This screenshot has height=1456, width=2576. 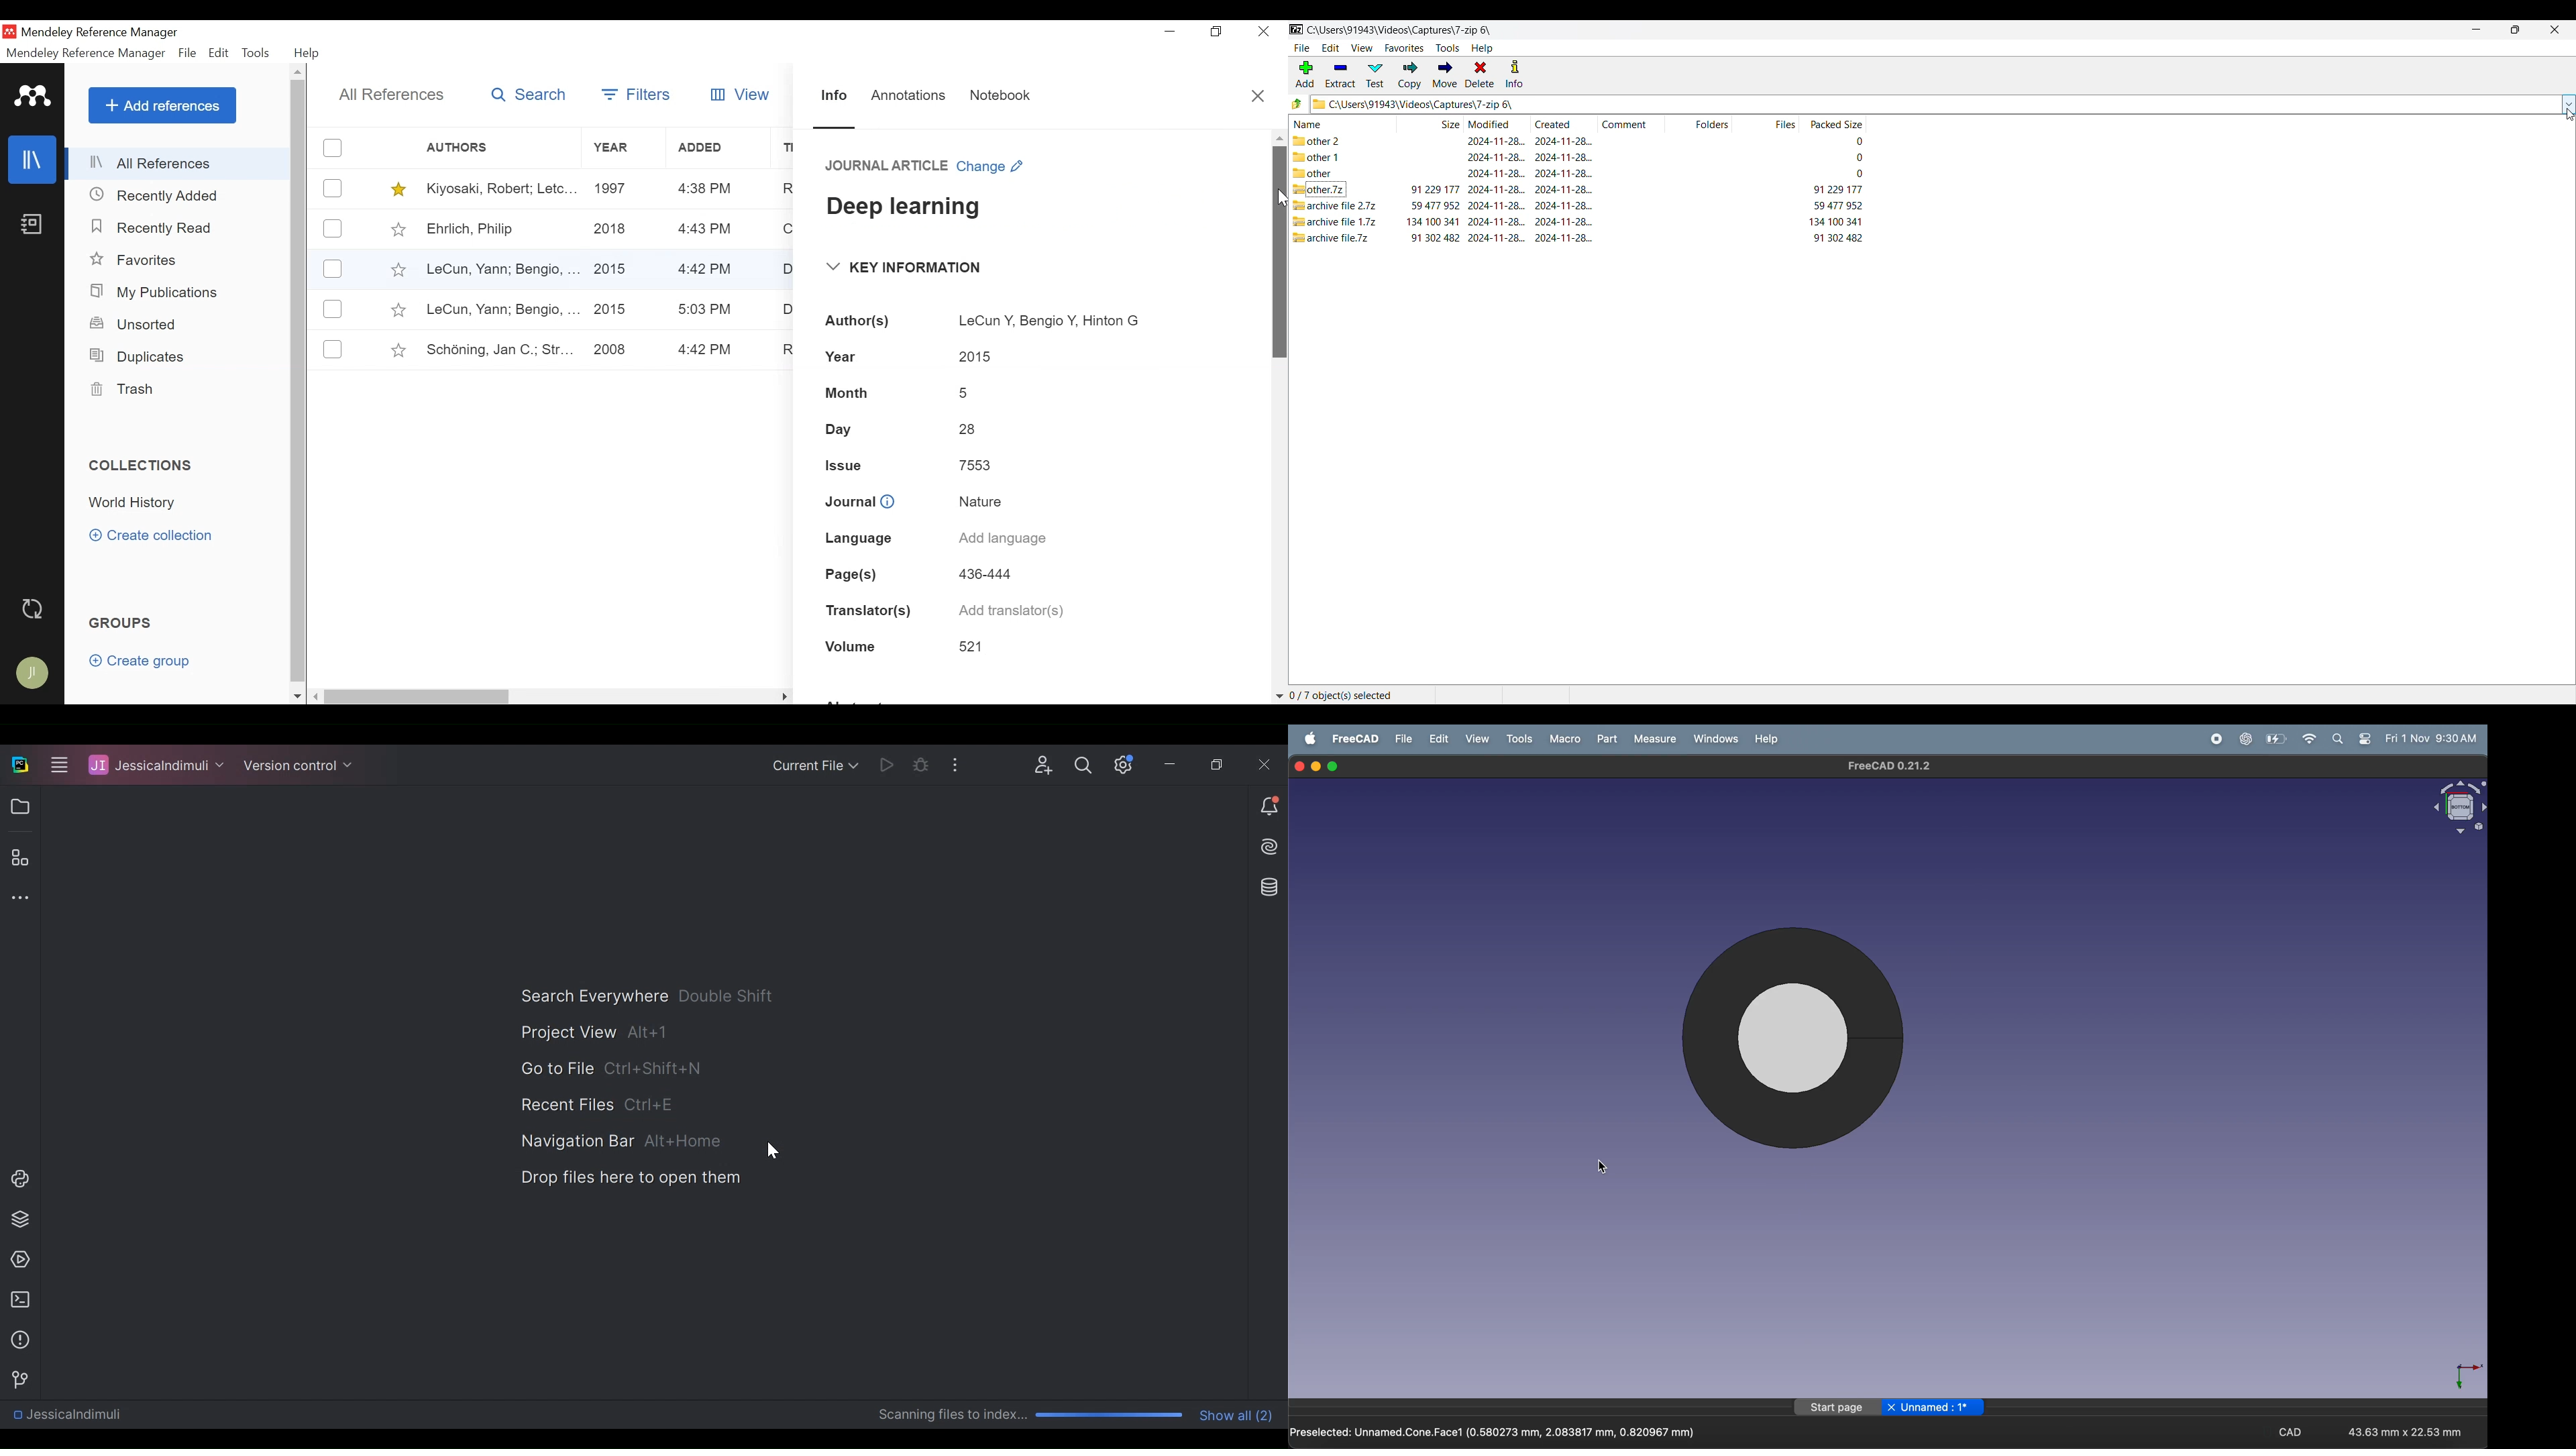 What do you see at coordinates (1311, 172) in the screenshot?
I see `folder` at bounding box center [1311, 172].